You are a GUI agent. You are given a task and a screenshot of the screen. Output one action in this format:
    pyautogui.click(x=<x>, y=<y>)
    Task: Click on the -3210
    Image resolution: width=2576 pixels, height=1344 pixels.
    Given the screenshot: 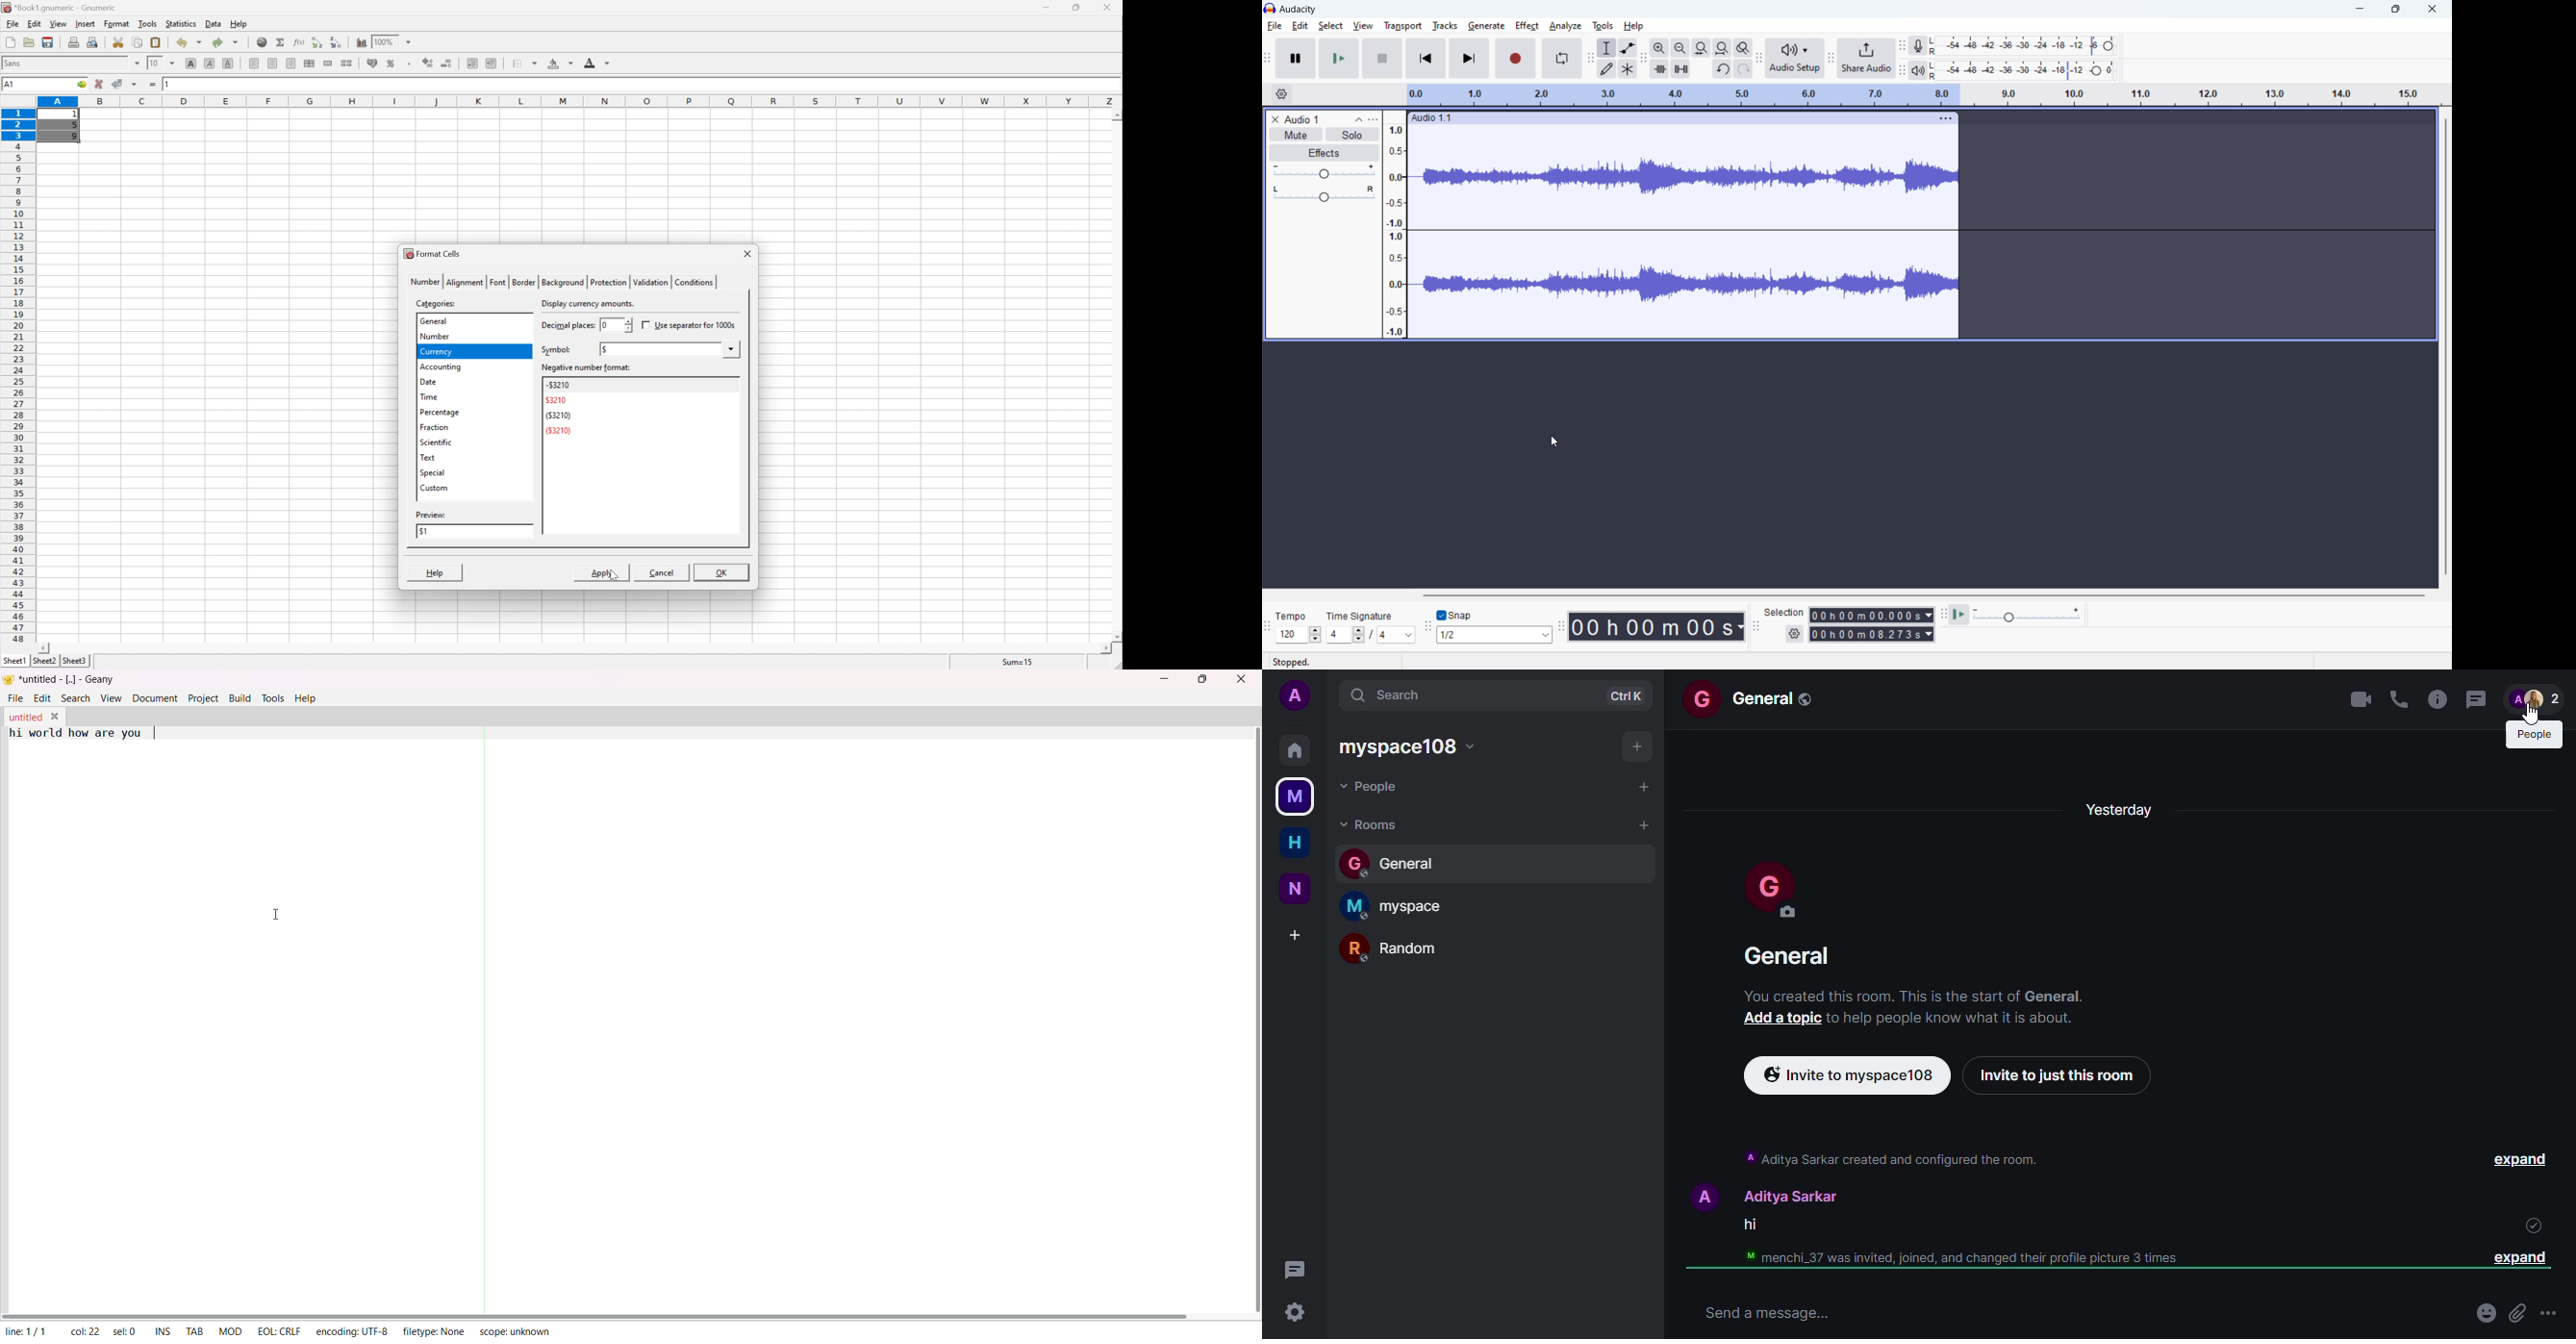 What is the action you would take?
    pyautogui.click(x=558, y=385)
    